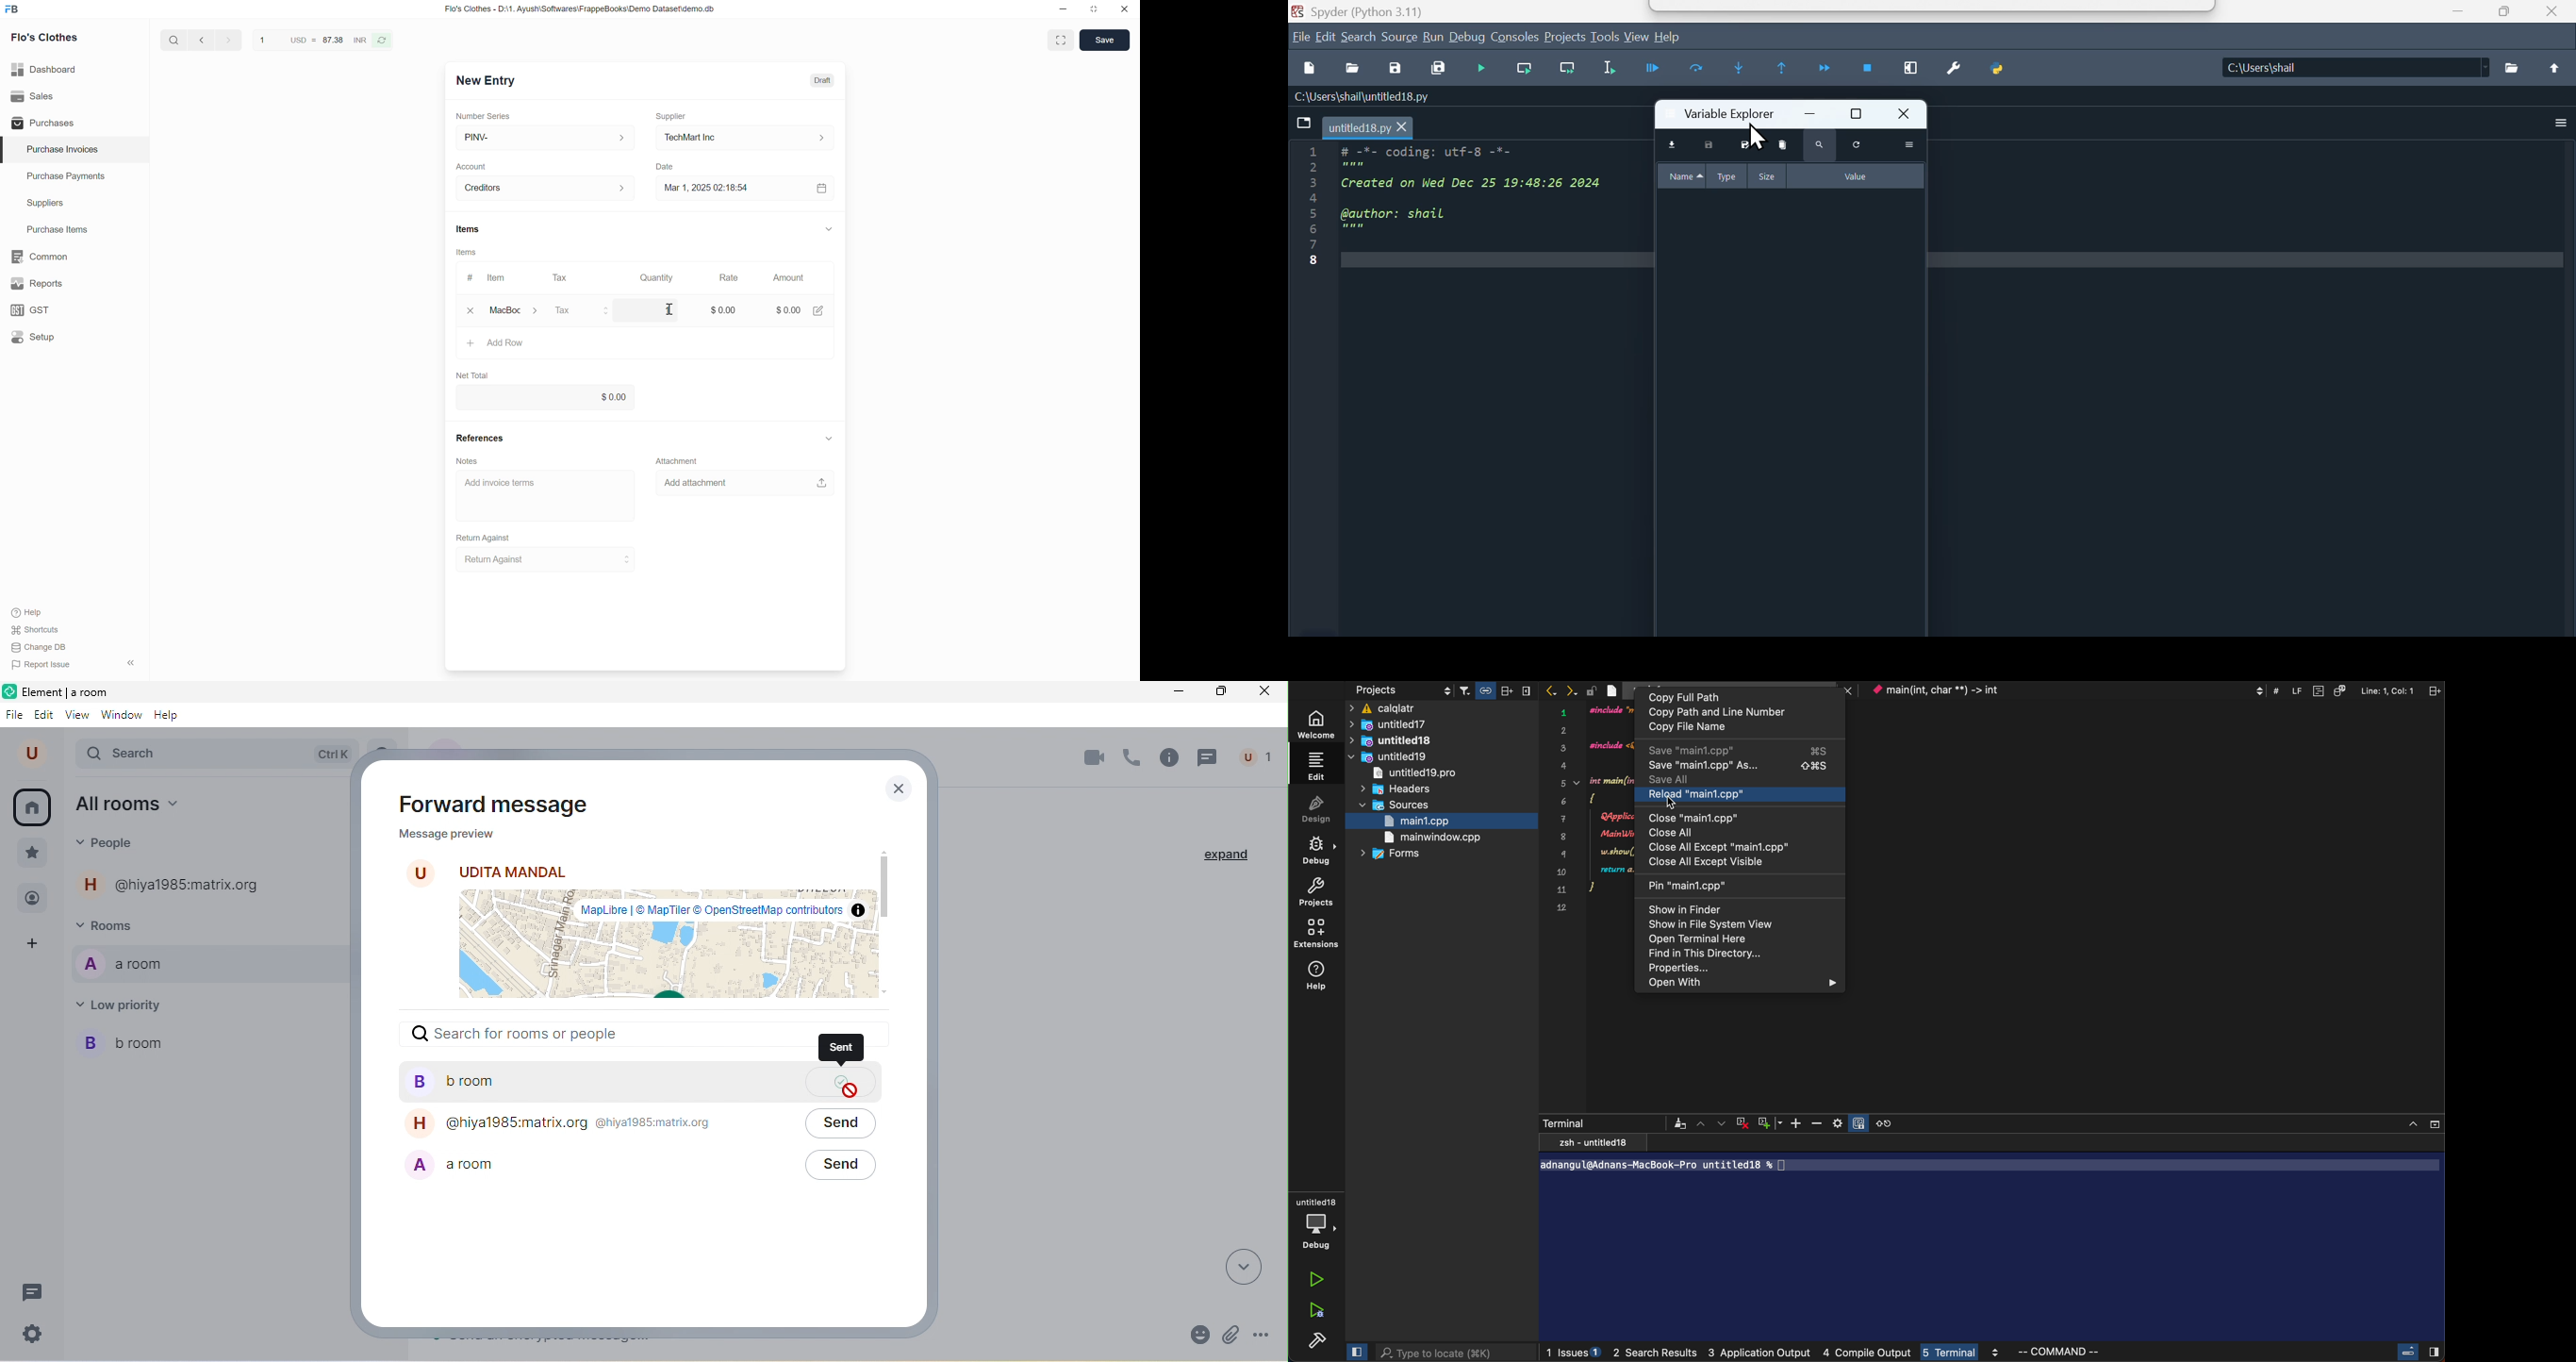 The height and width of the screenshot is (1372, 2576). What do you see at coordinates (1566, 37) in the screenshot?
I see `Projects` at bounding box center [1566, 37].